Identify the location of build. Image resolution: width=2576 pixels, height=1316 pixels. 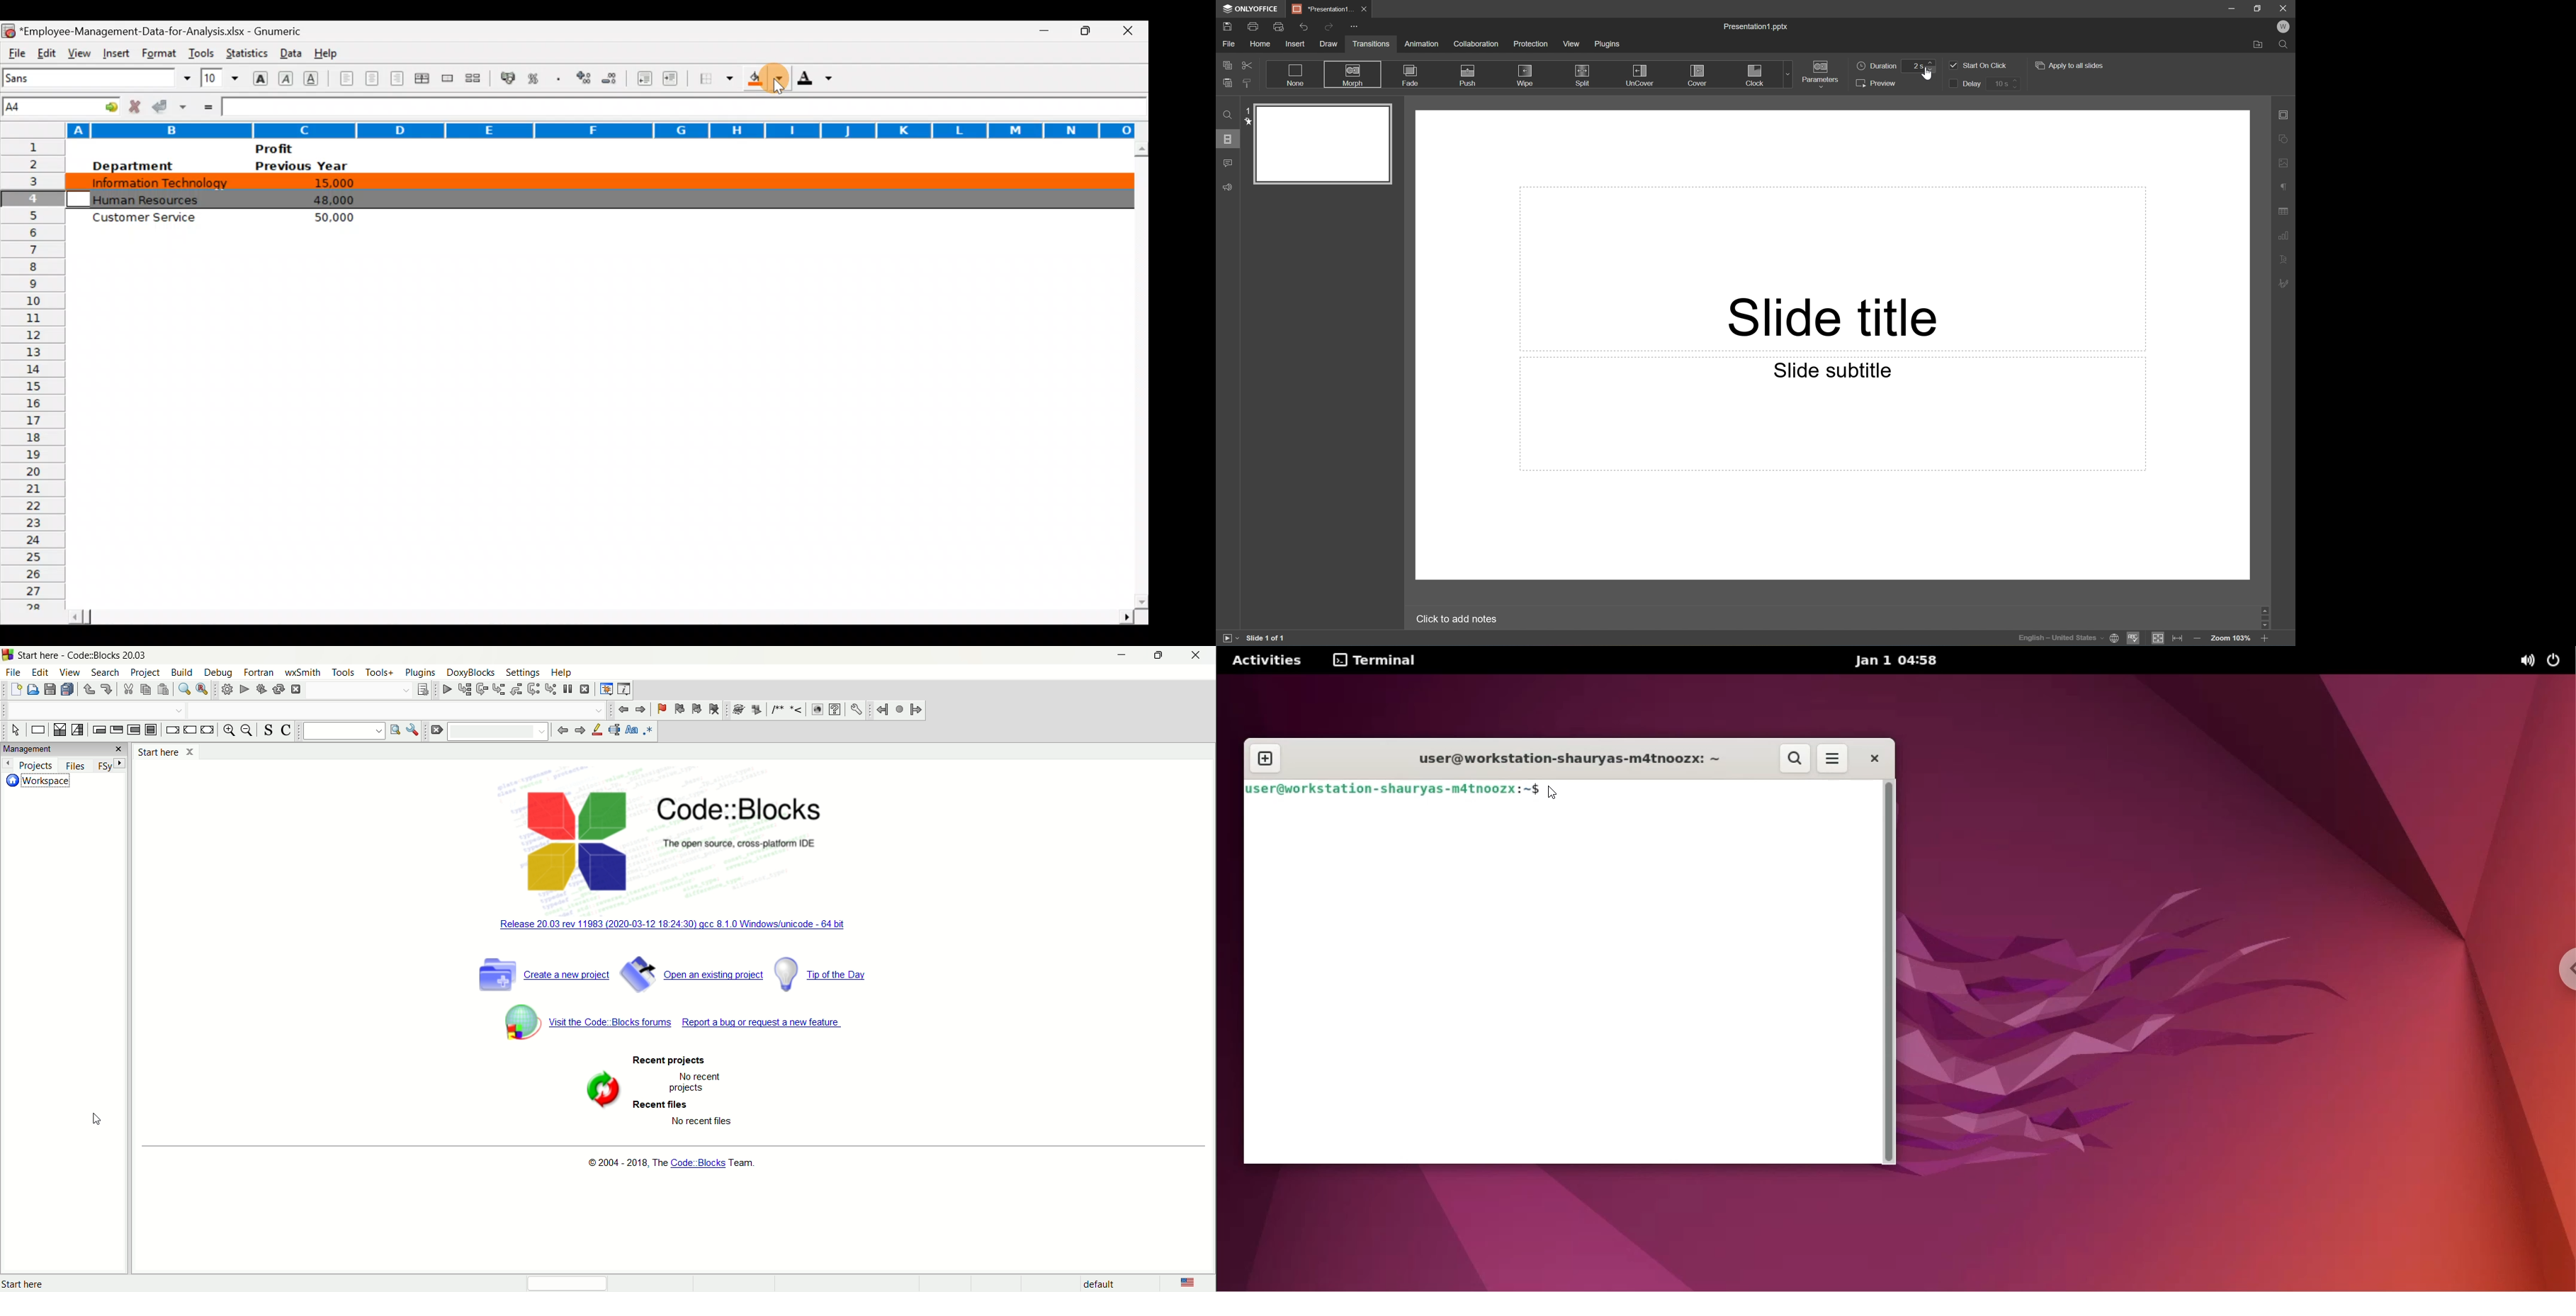
(182, 673).